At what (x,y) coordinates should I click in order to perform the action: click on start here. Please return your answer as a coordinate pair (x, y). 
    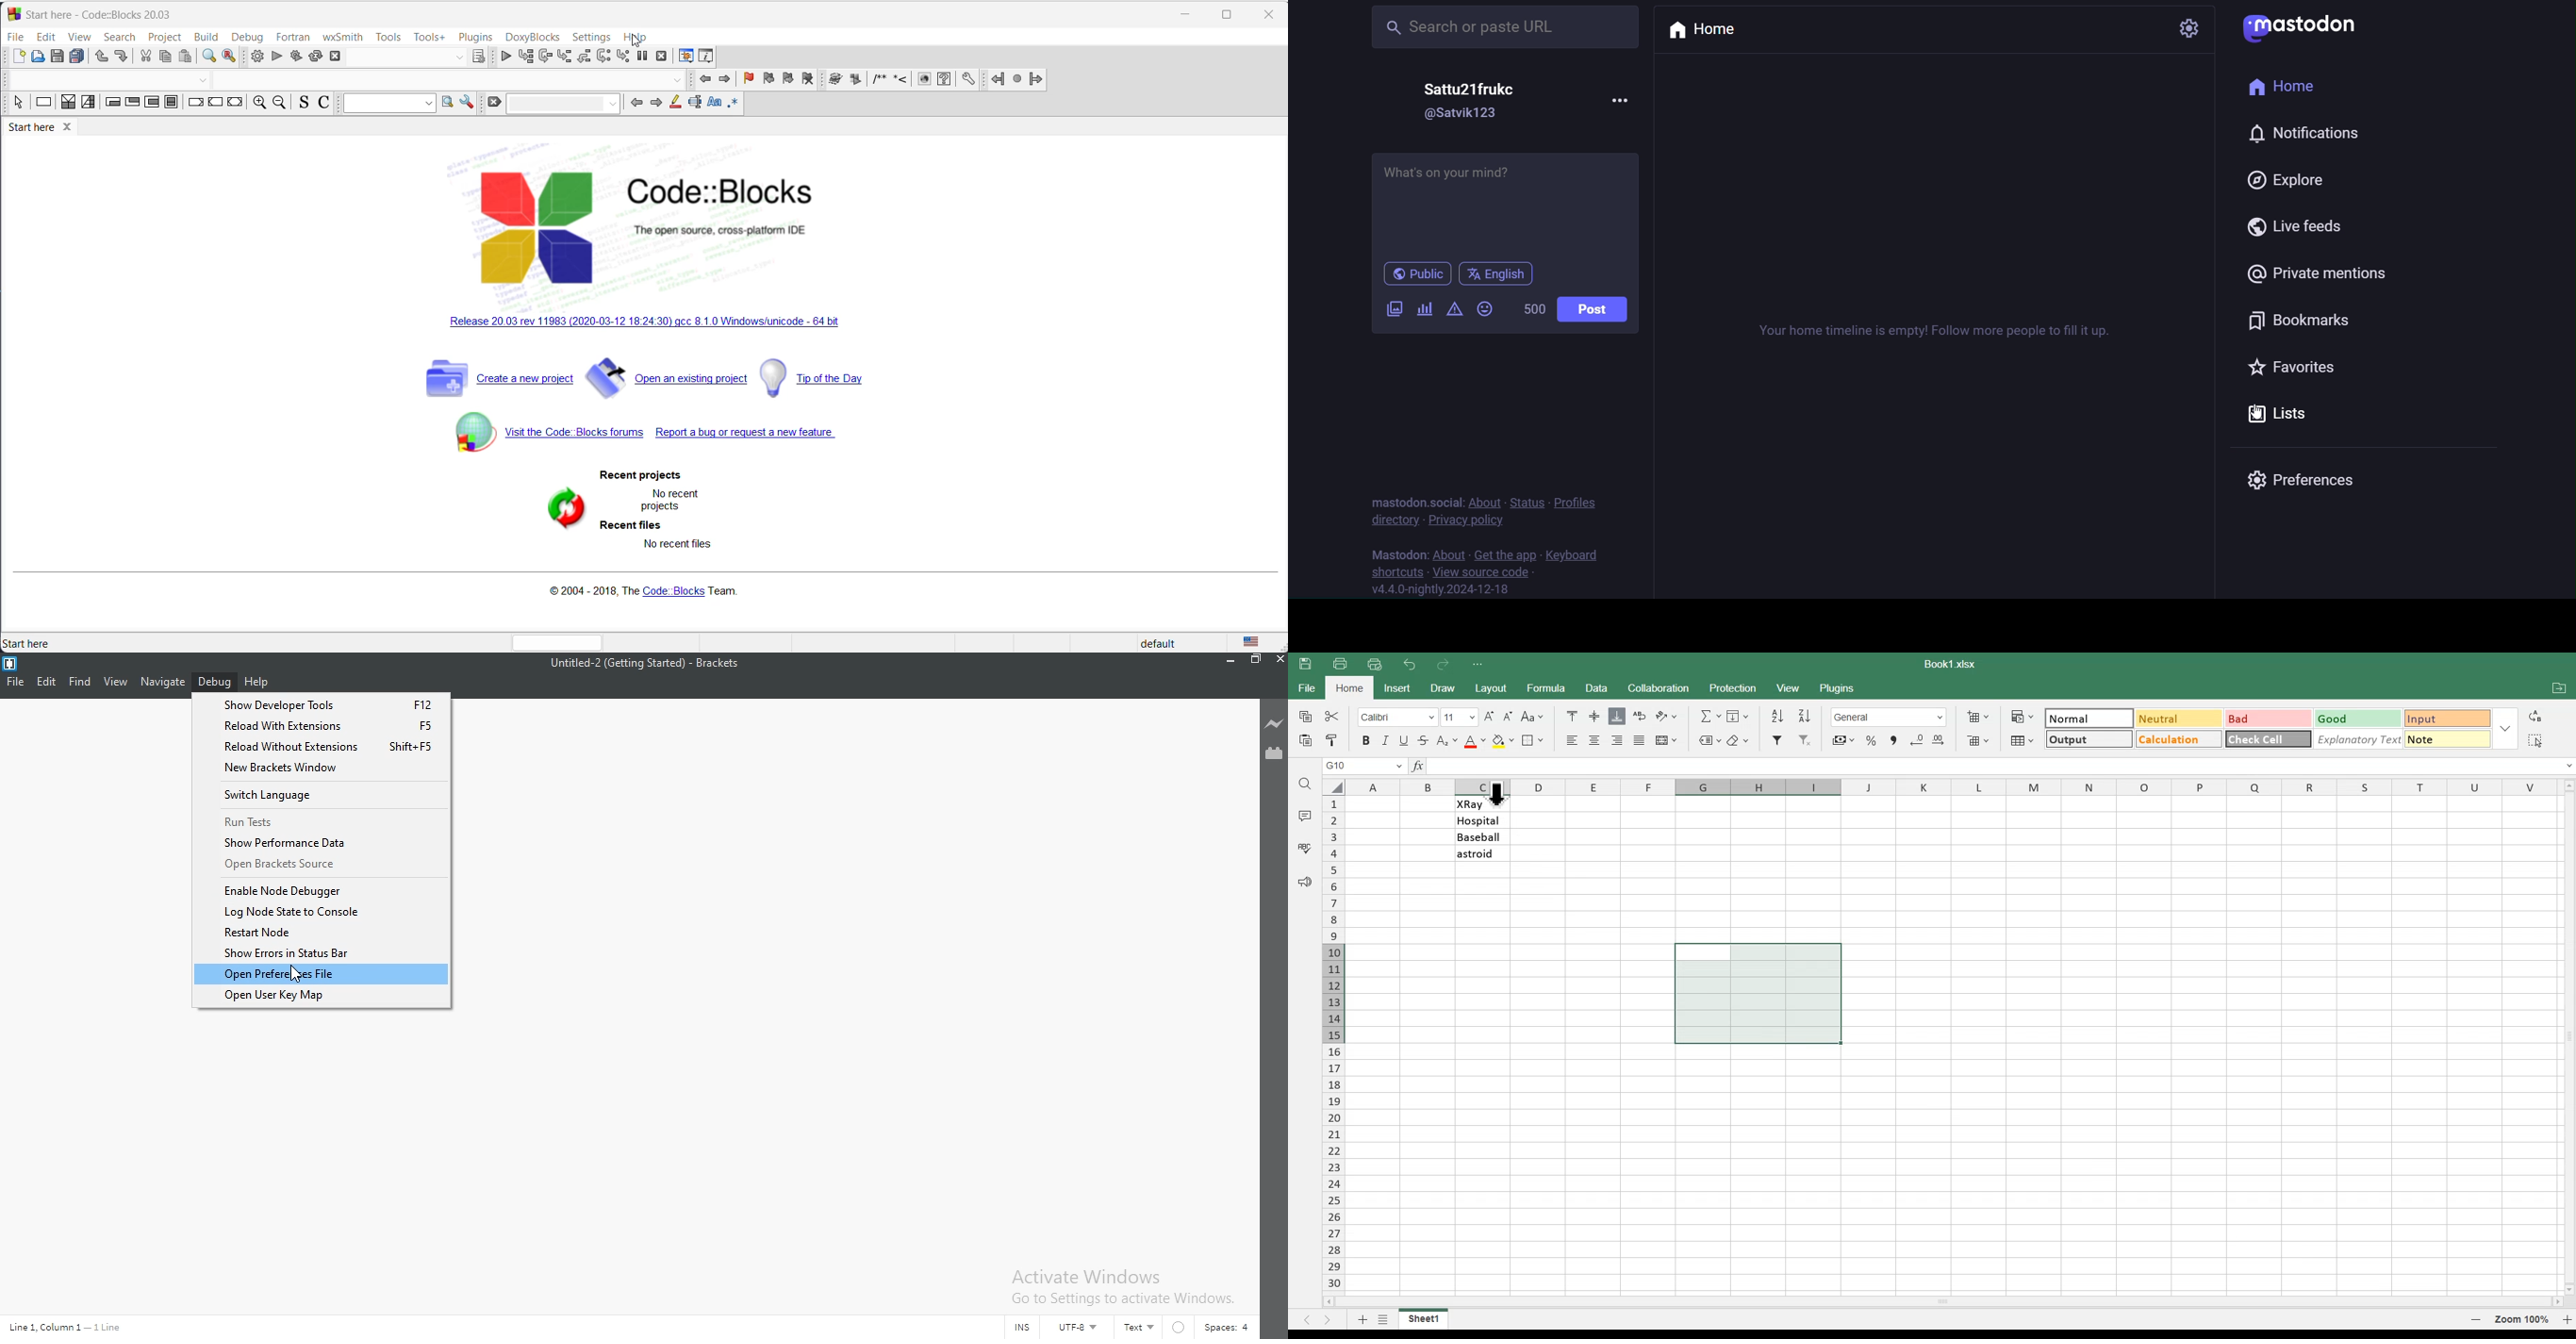
    Looking at the image, I should click on (44, 128).